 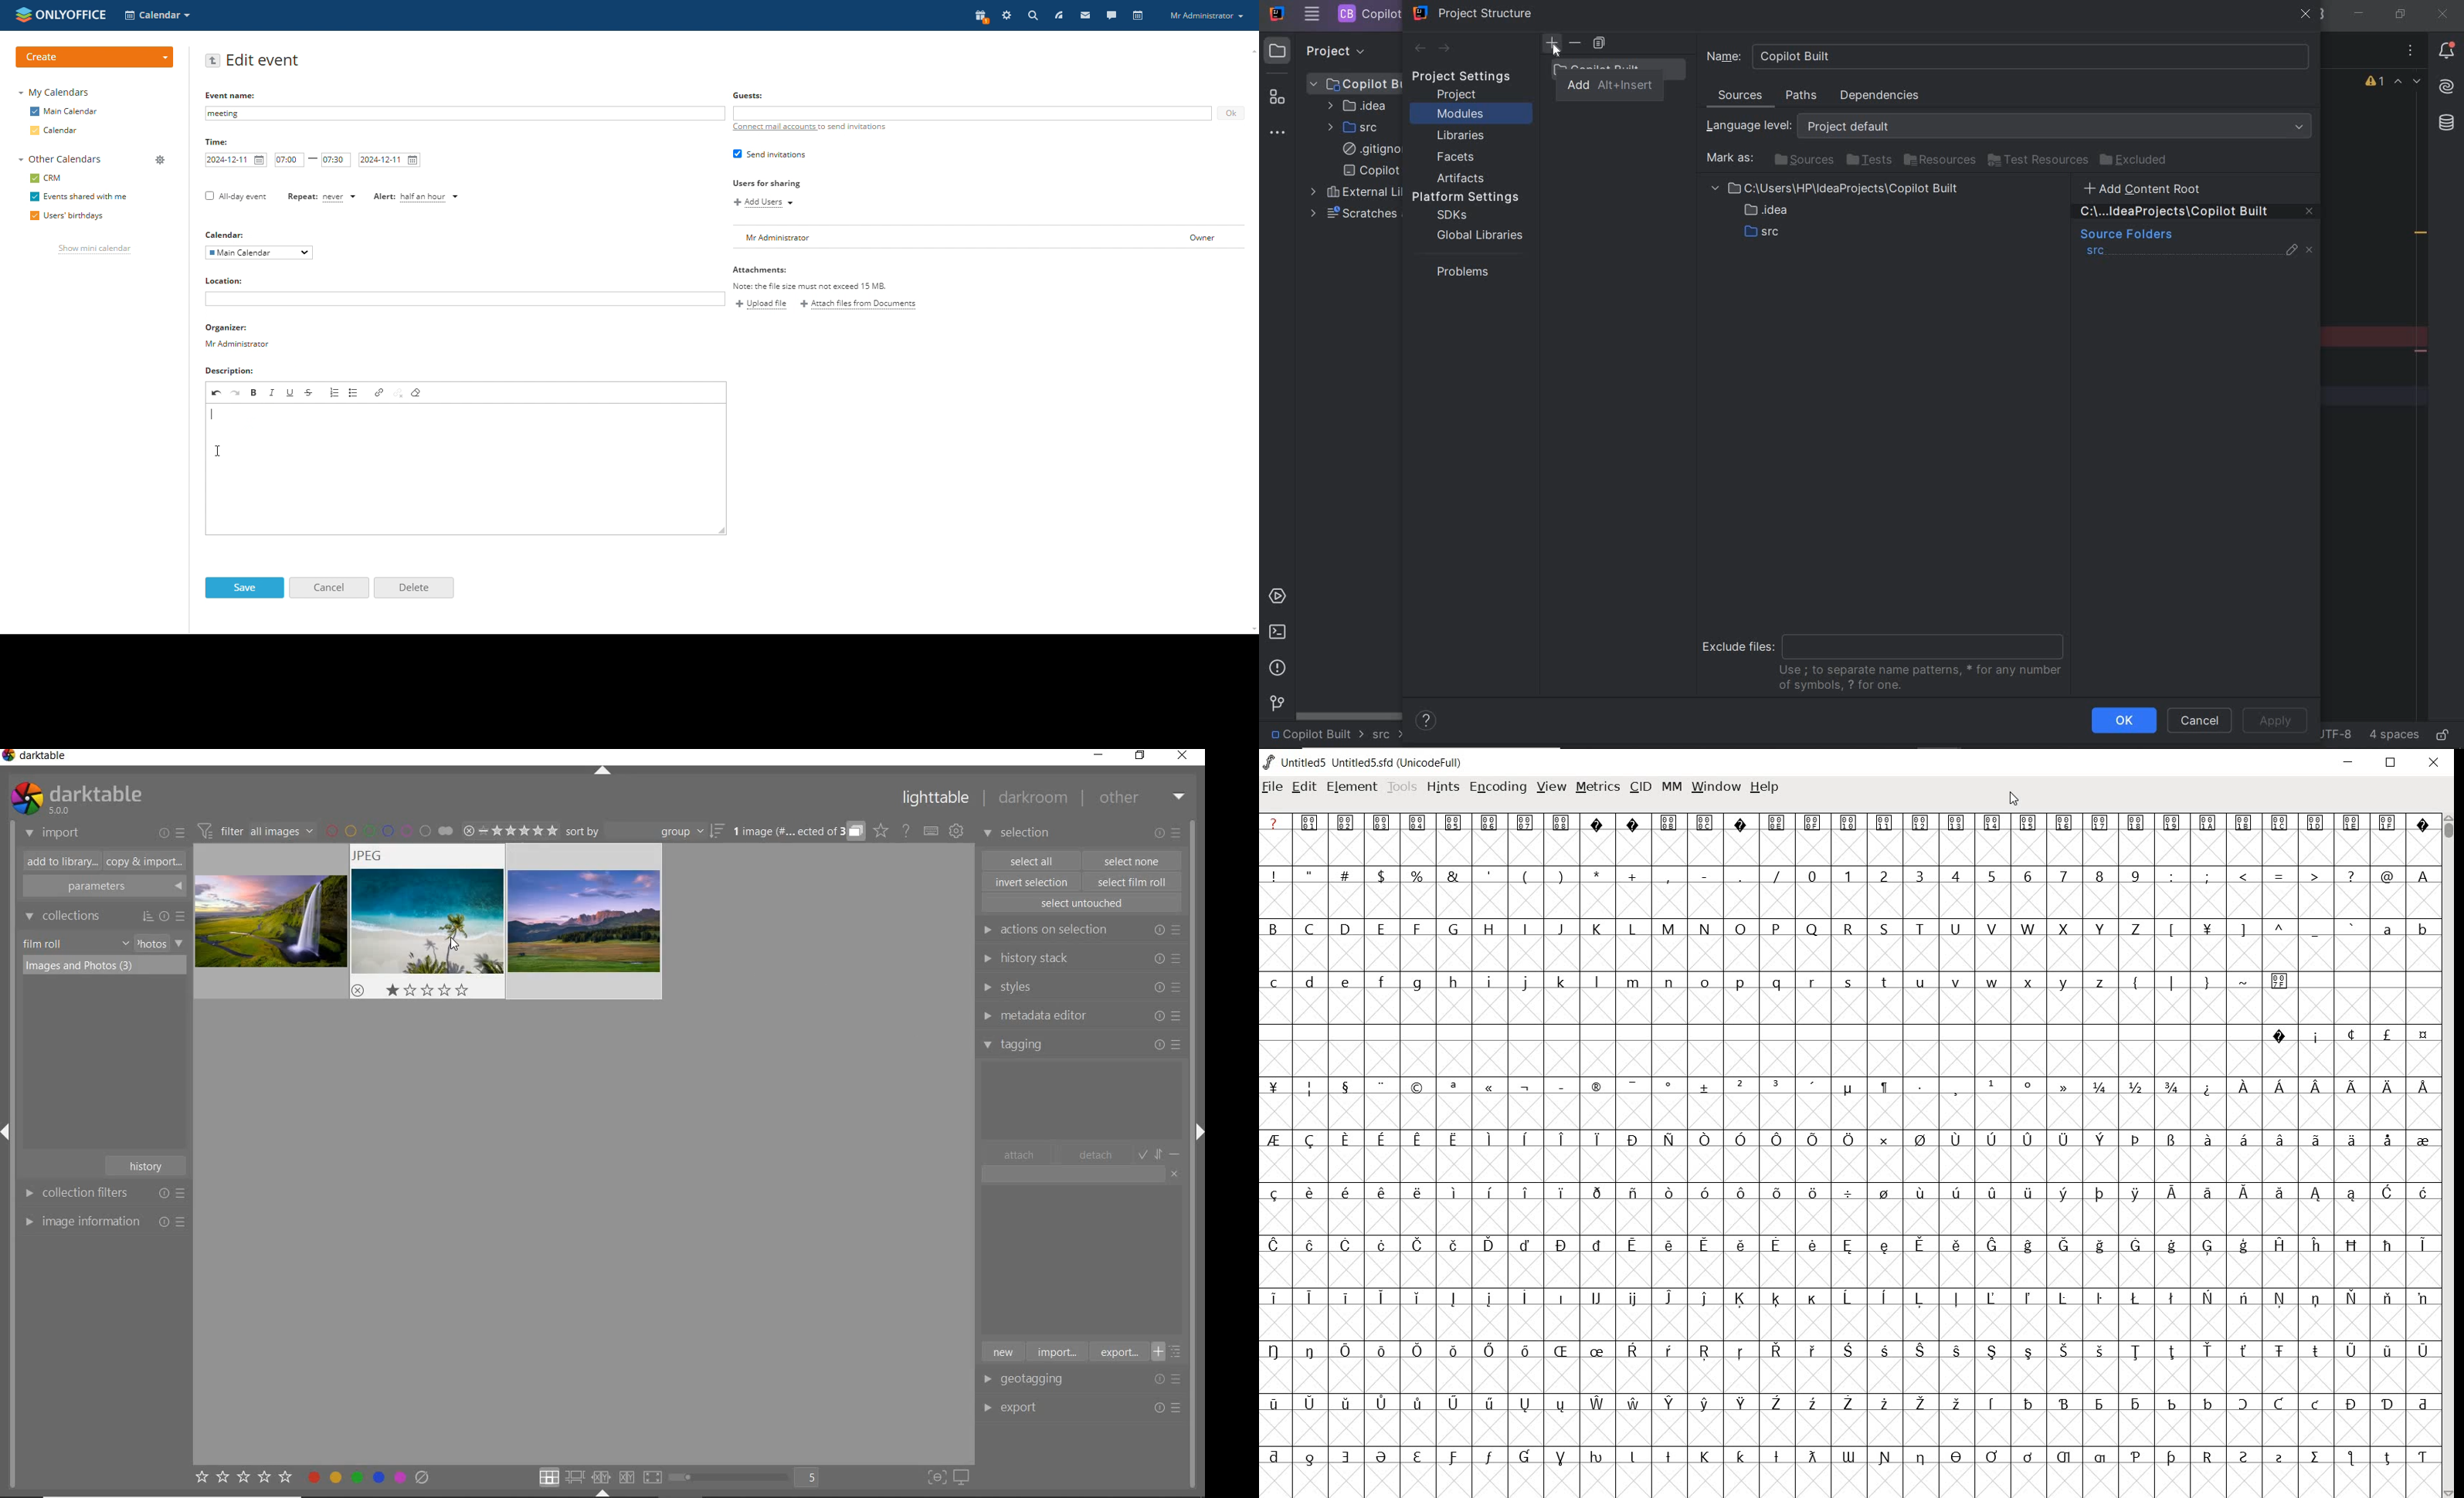 What do you see at coordinates (799, 832) in the screenshot?
I see `expand grouped images` at bounding box center [799, 832].